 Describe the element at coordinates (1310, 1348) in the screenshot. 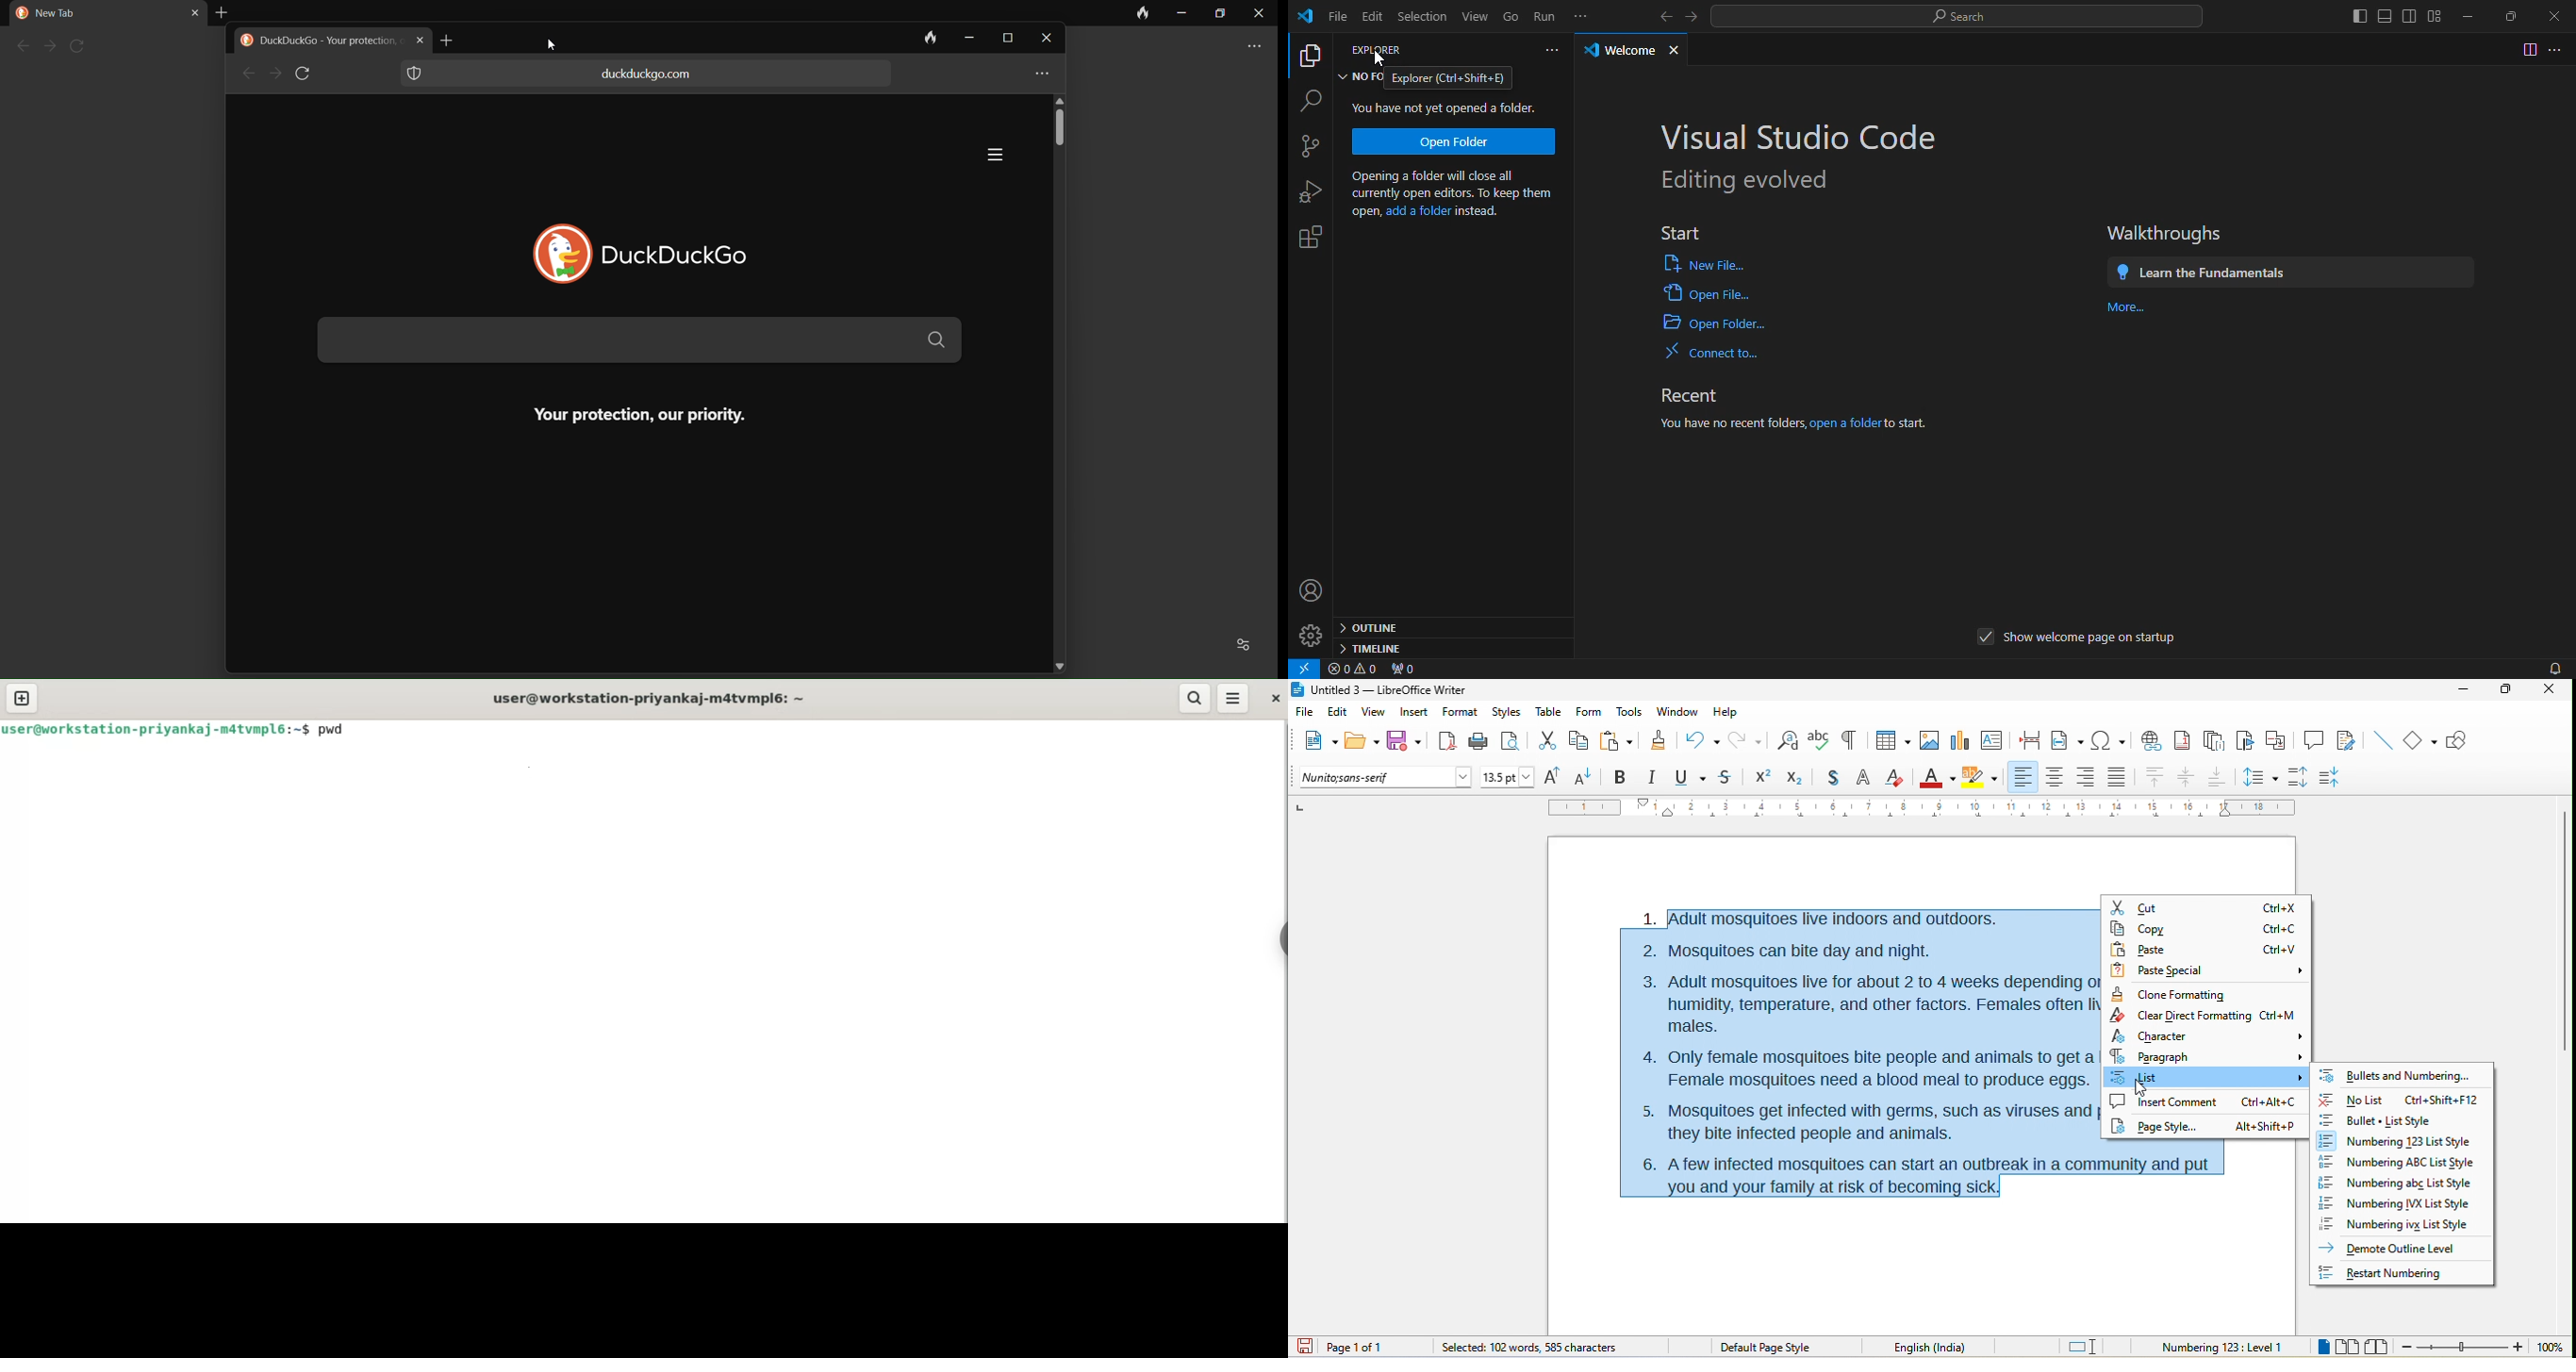

I see `click to save the document` at that location.